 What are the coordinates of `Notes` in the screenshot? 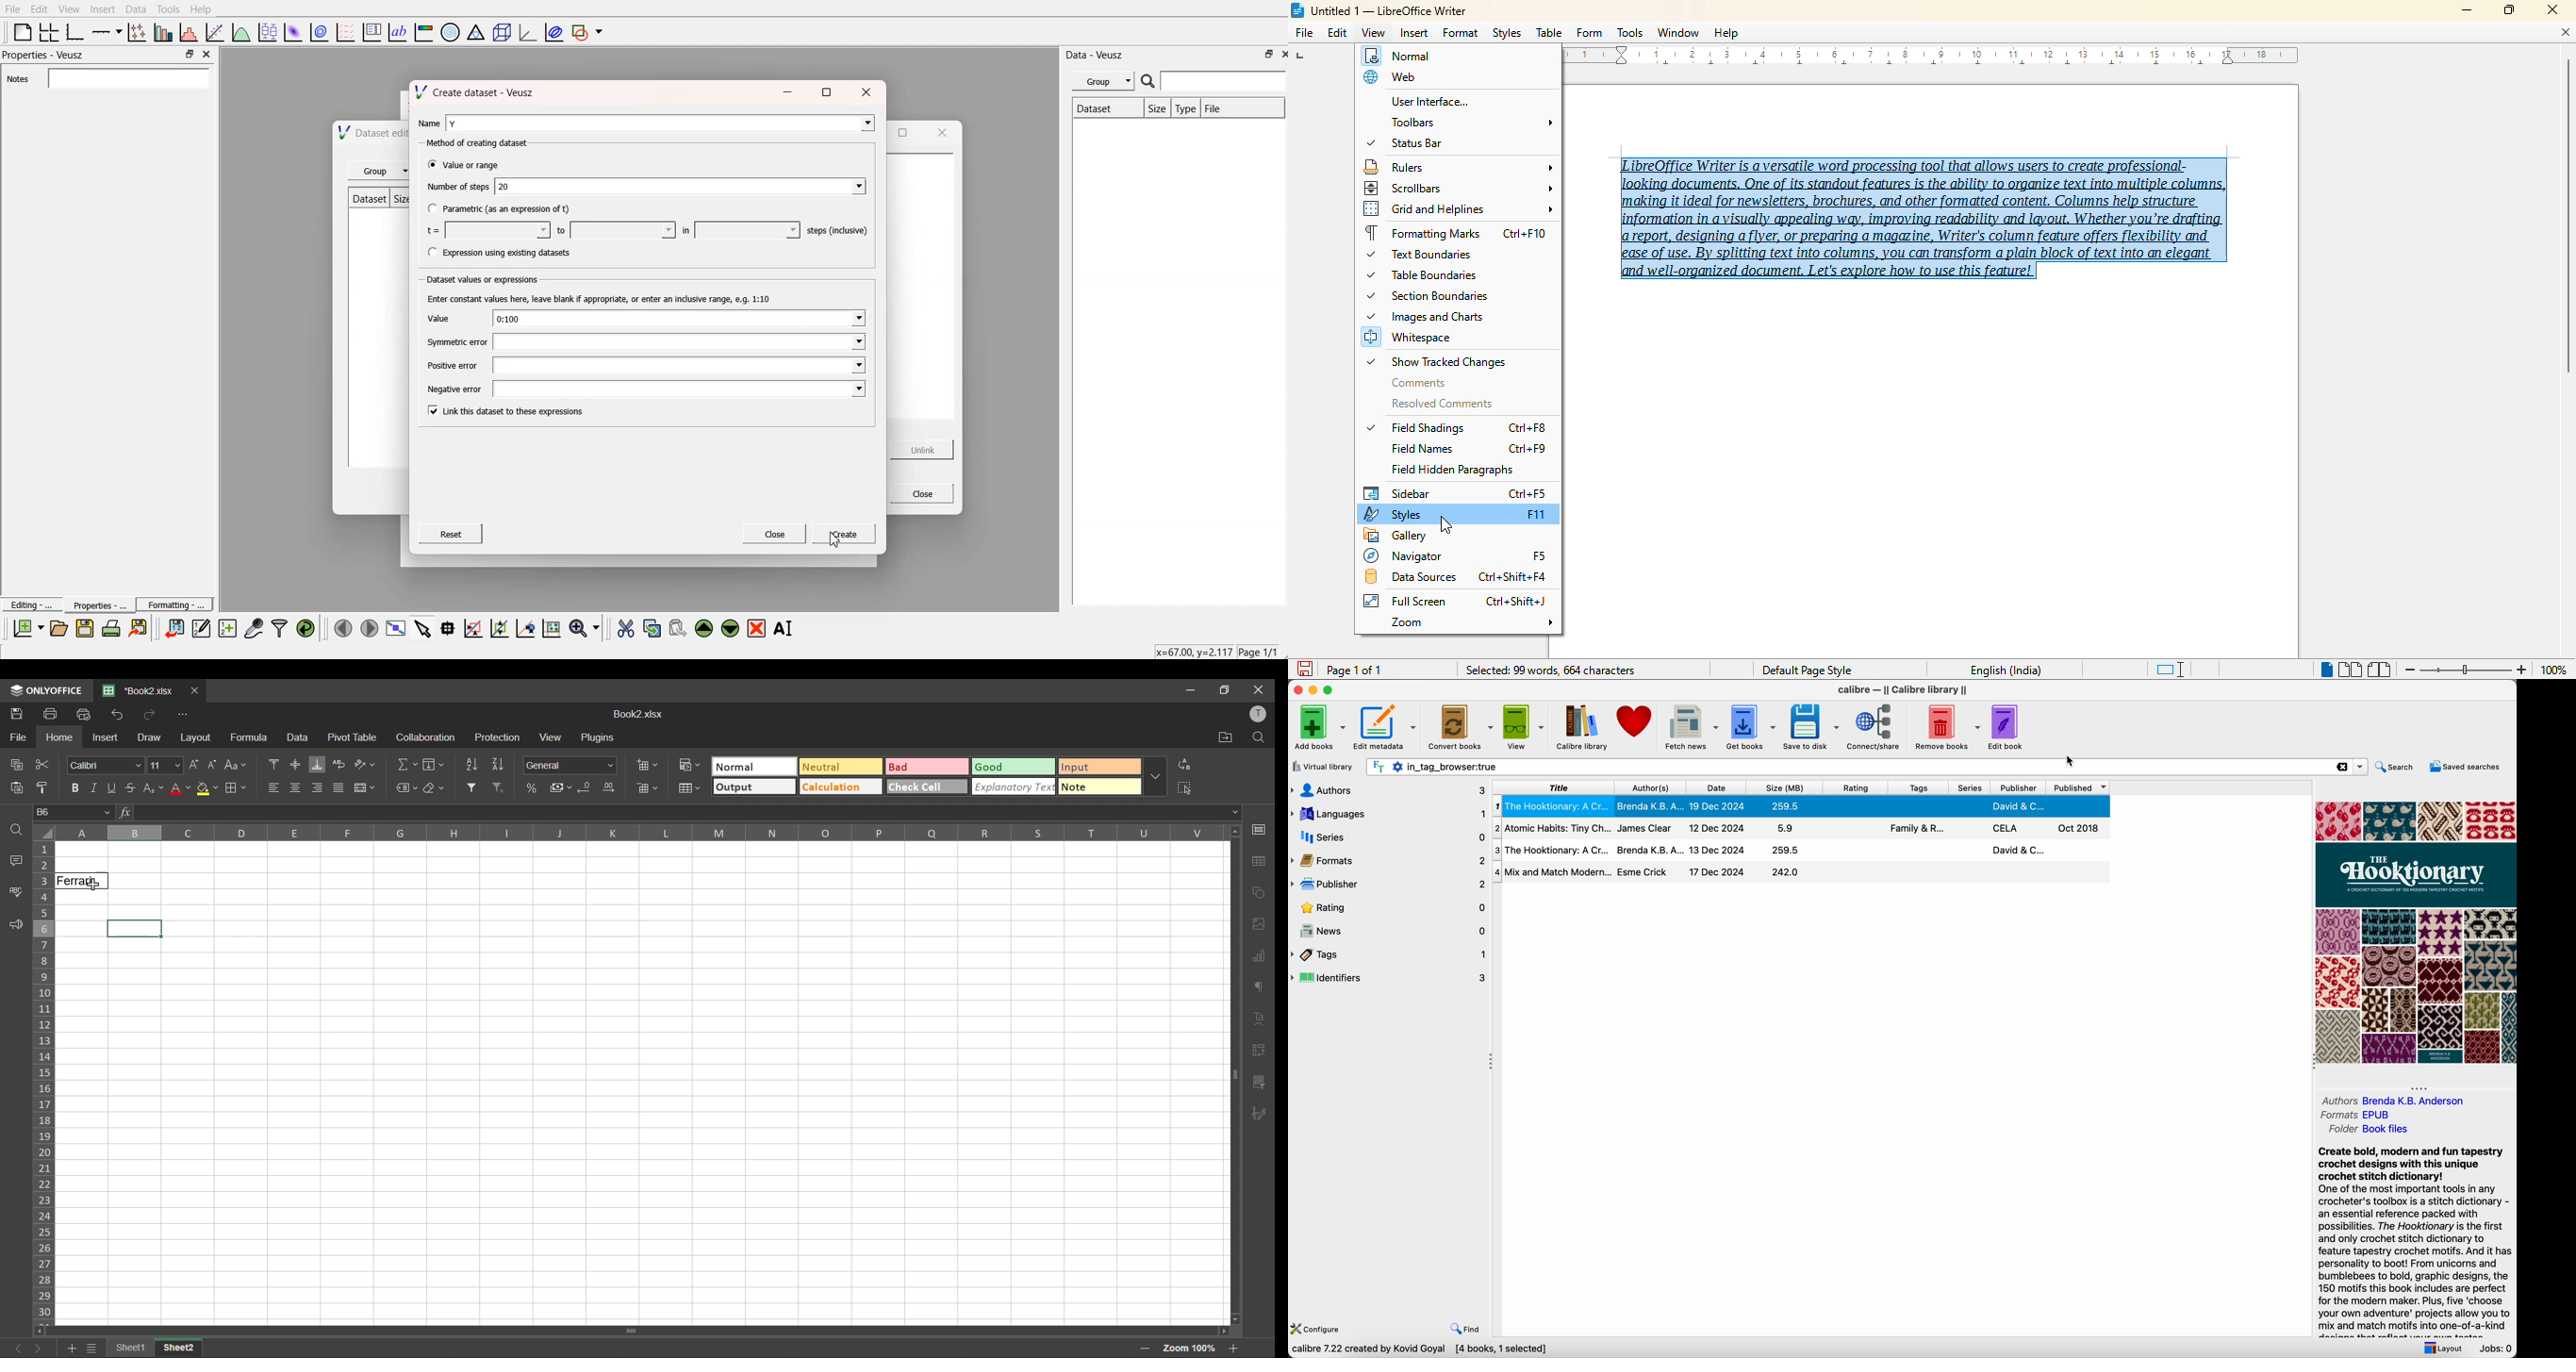 It's located at (108, 78).